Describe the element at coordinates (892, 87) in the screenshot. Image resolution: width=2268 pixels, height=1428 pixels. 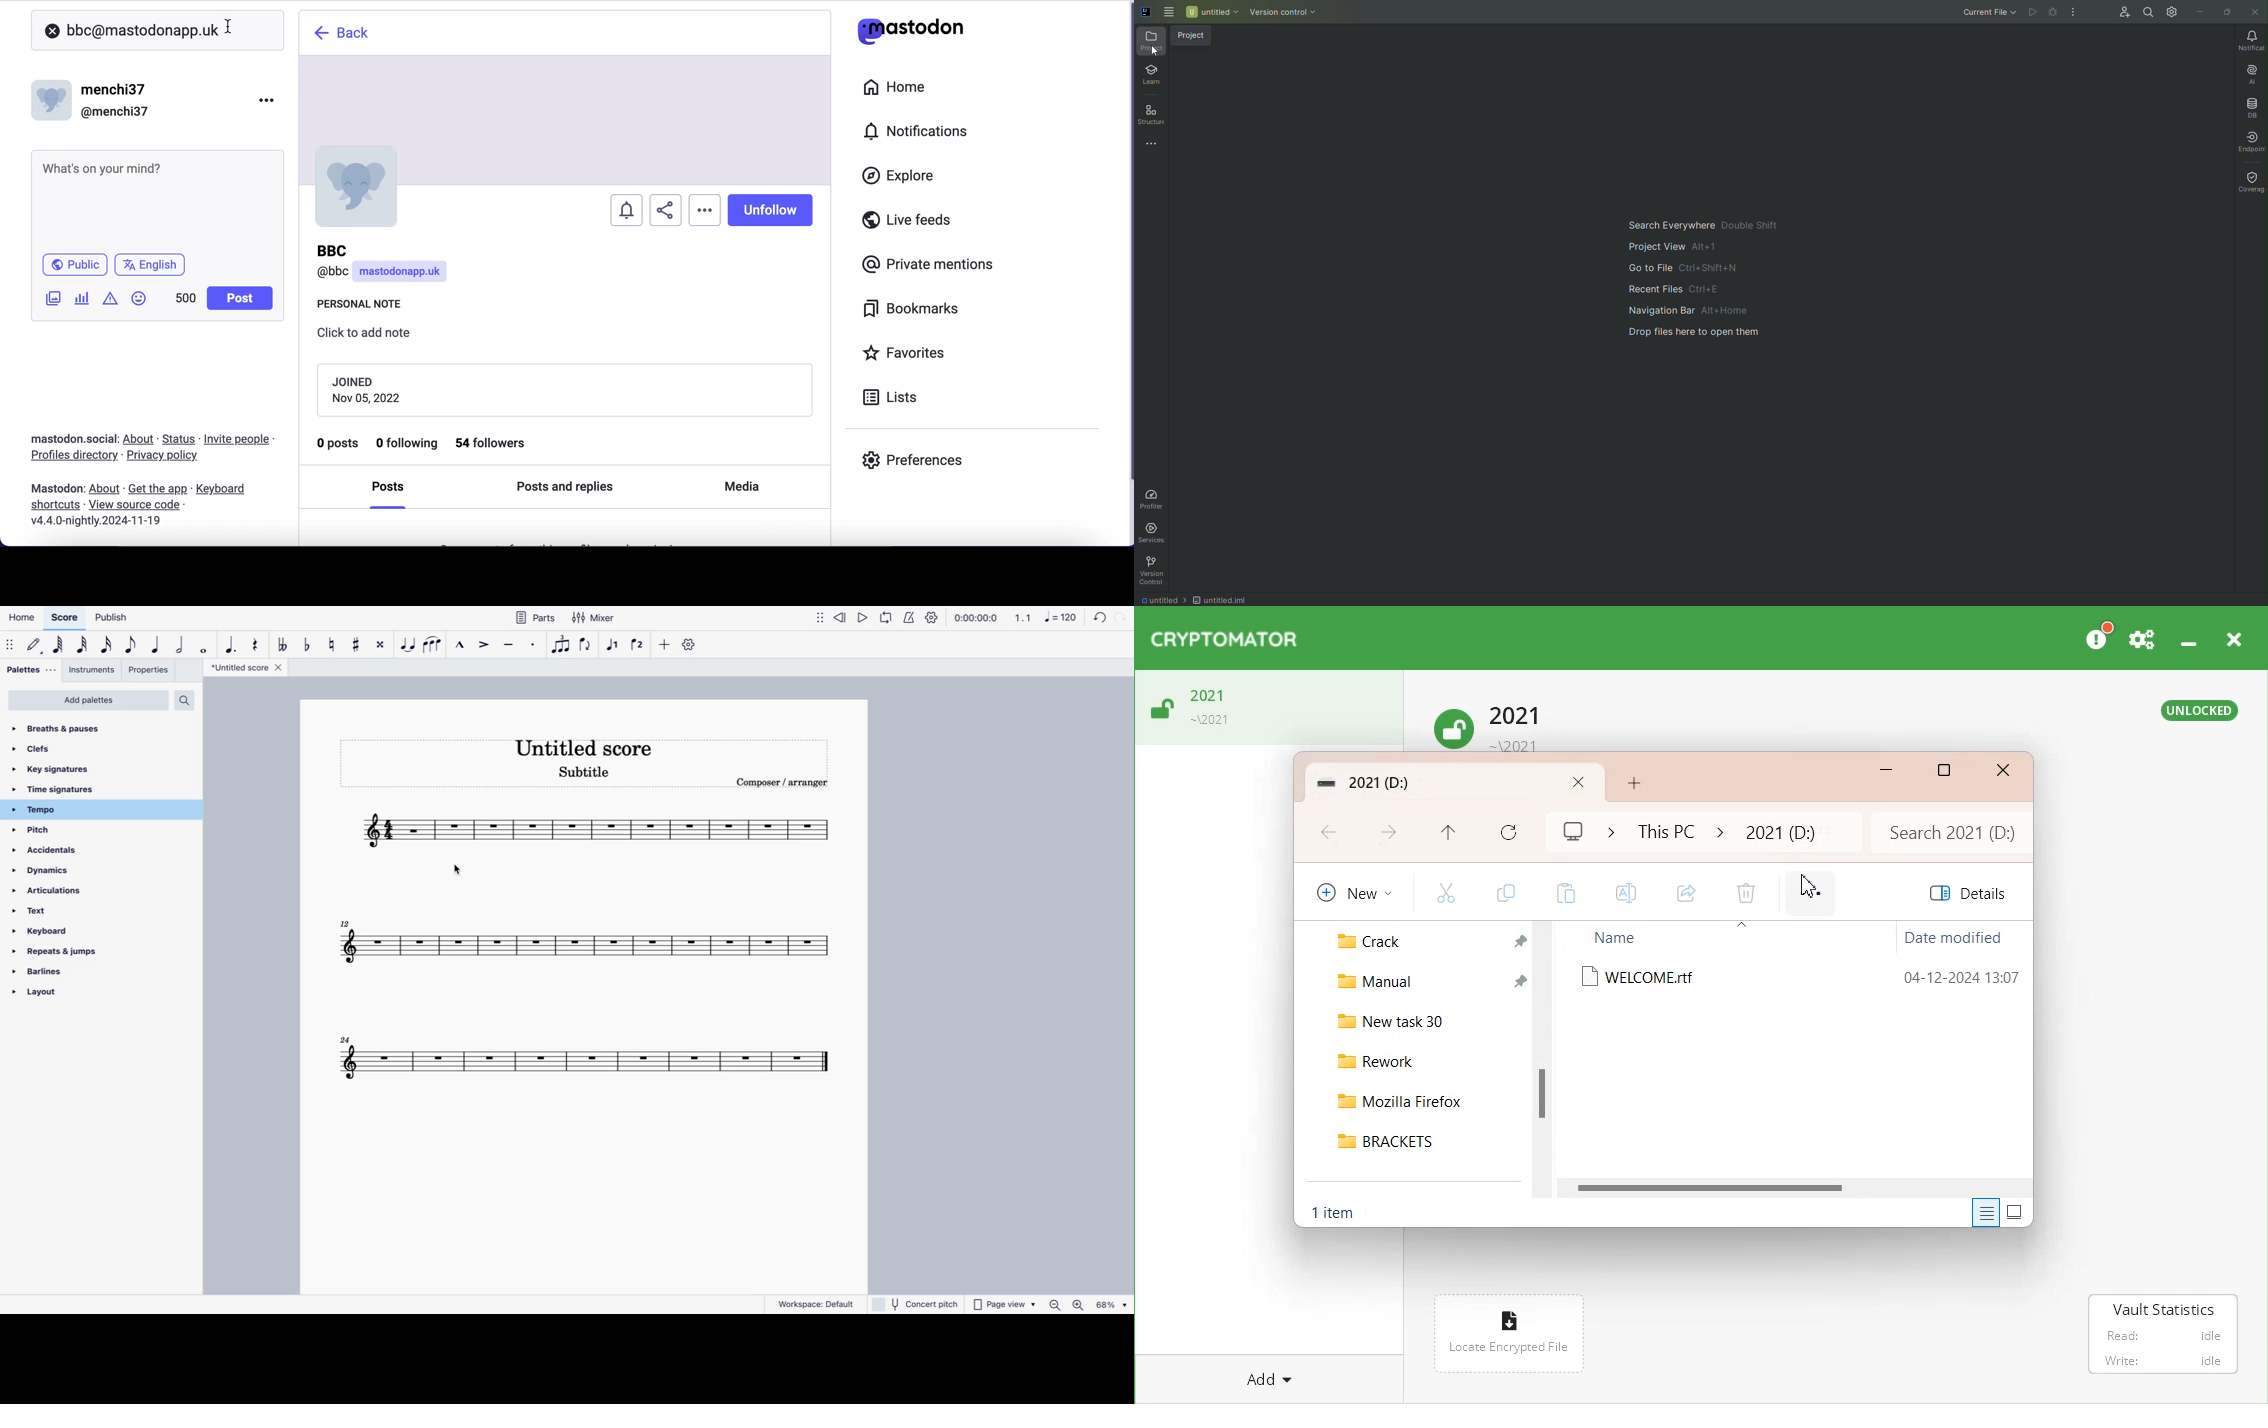
I see `home` at that location.